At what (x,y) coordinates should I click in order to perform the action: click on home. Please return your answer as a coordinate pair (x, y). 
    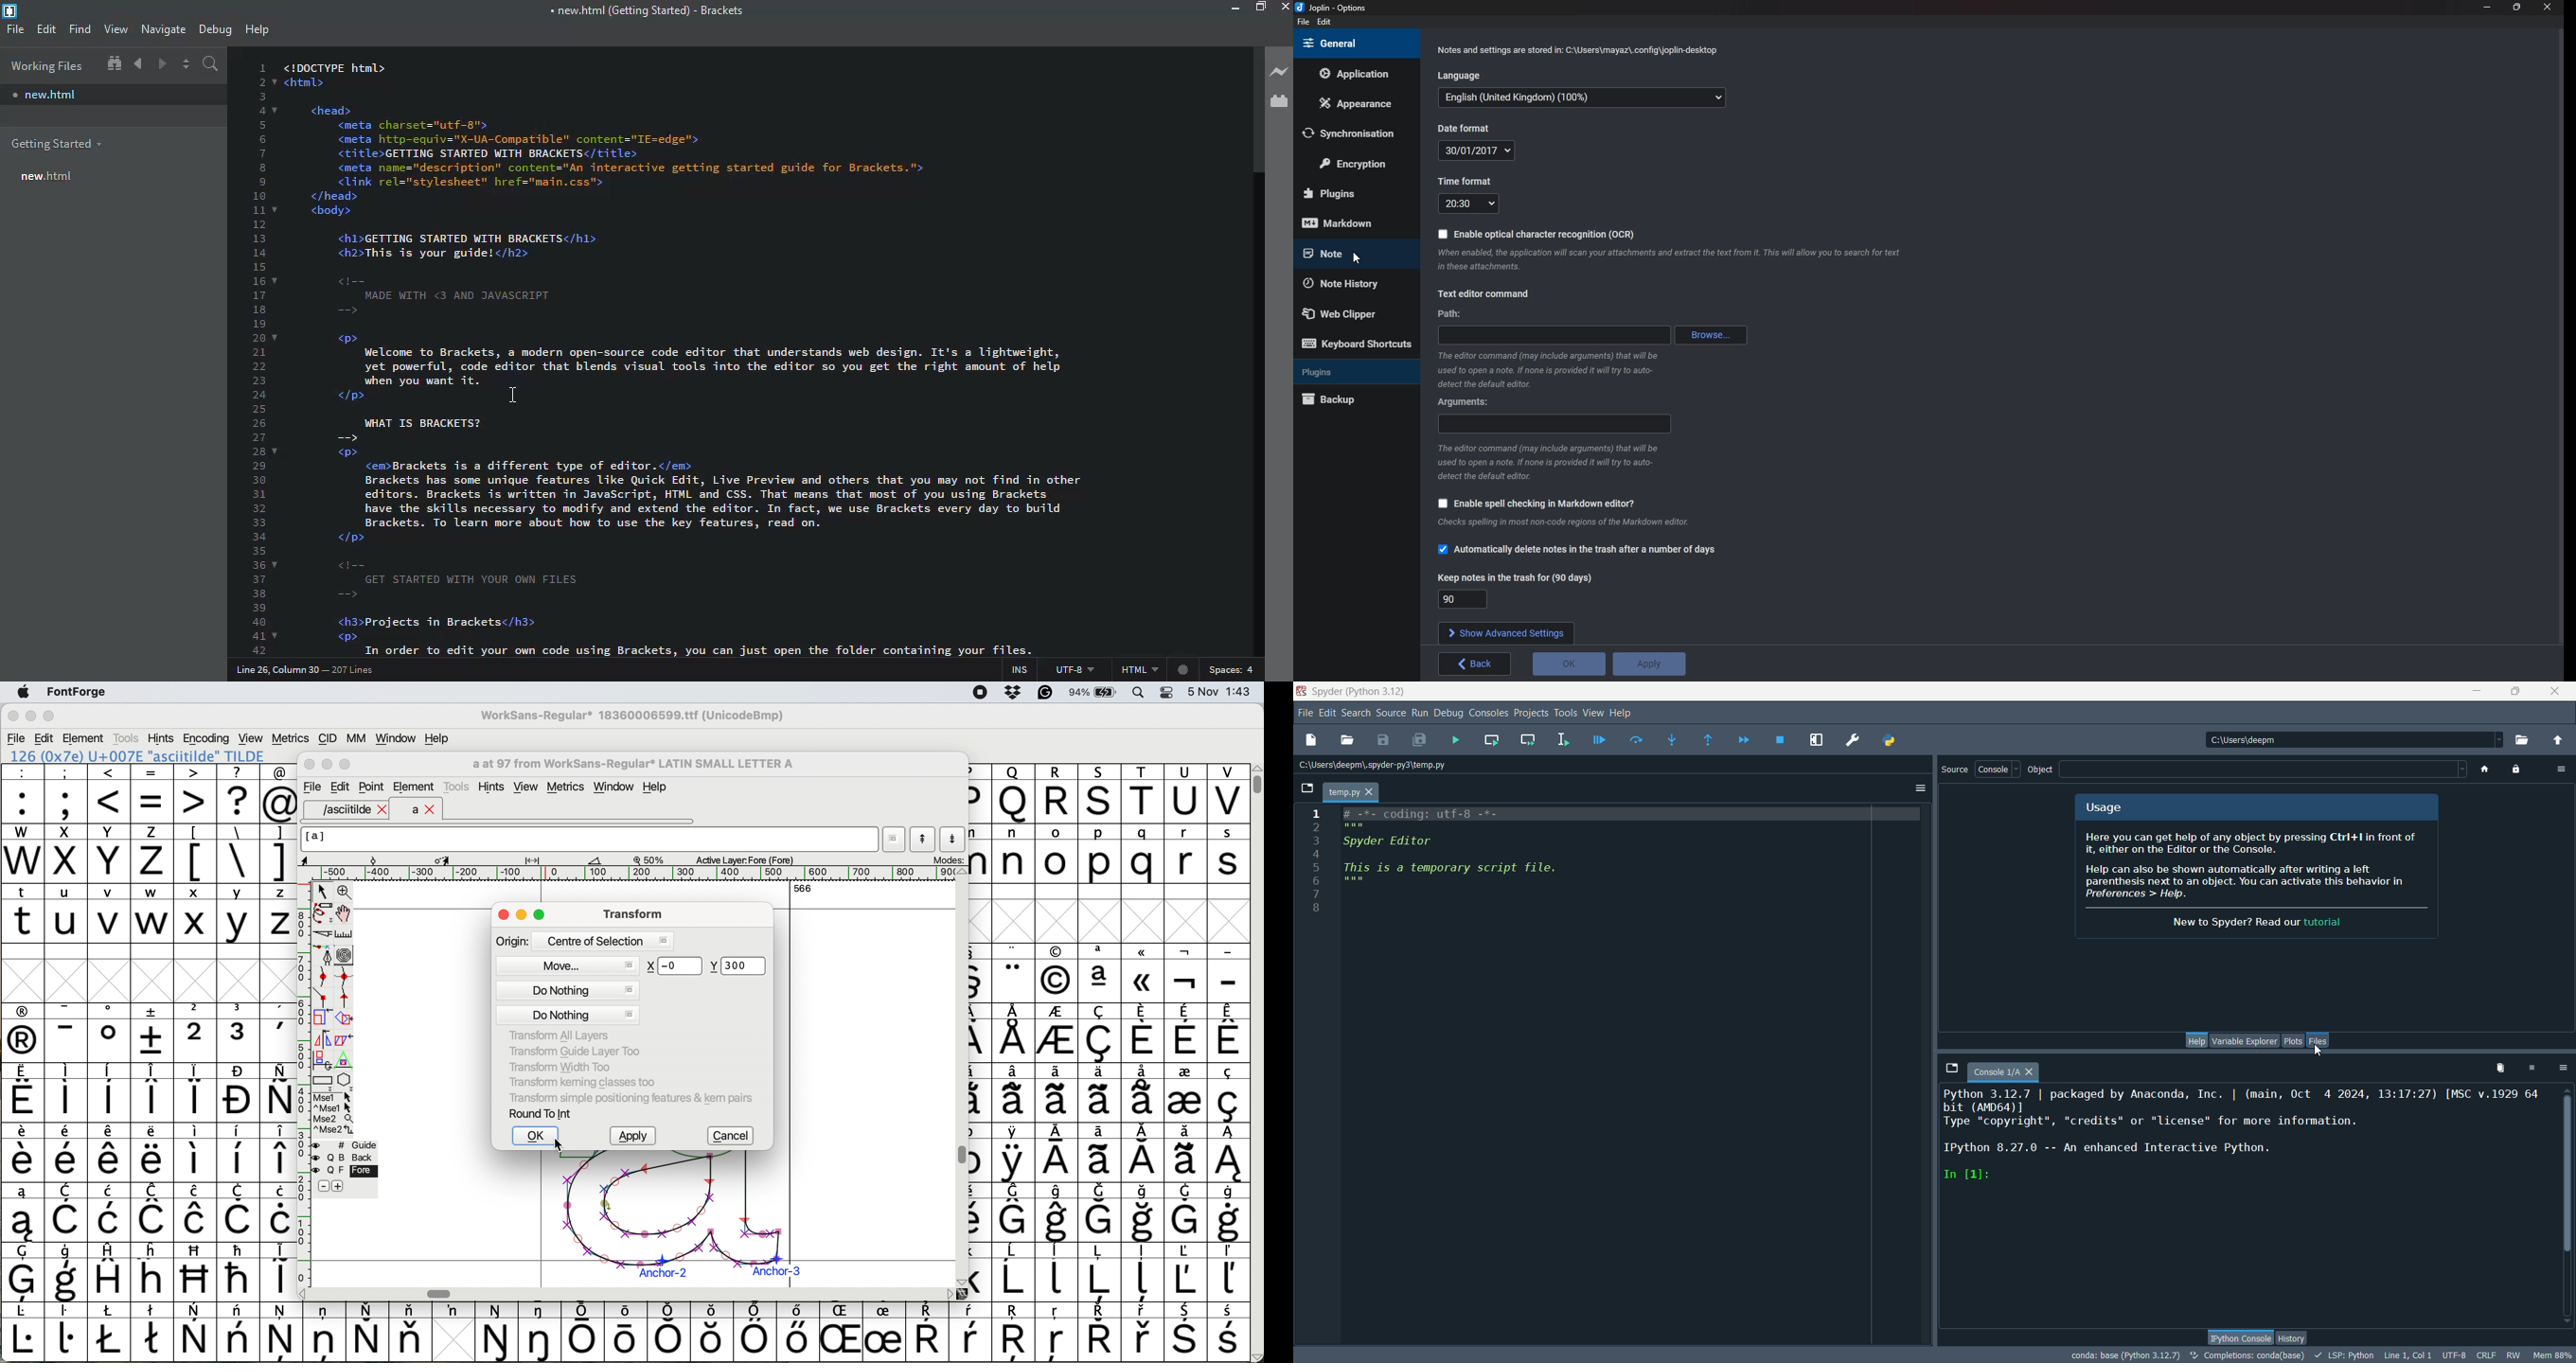
    Looking at the image, I should click on (2483, 770).